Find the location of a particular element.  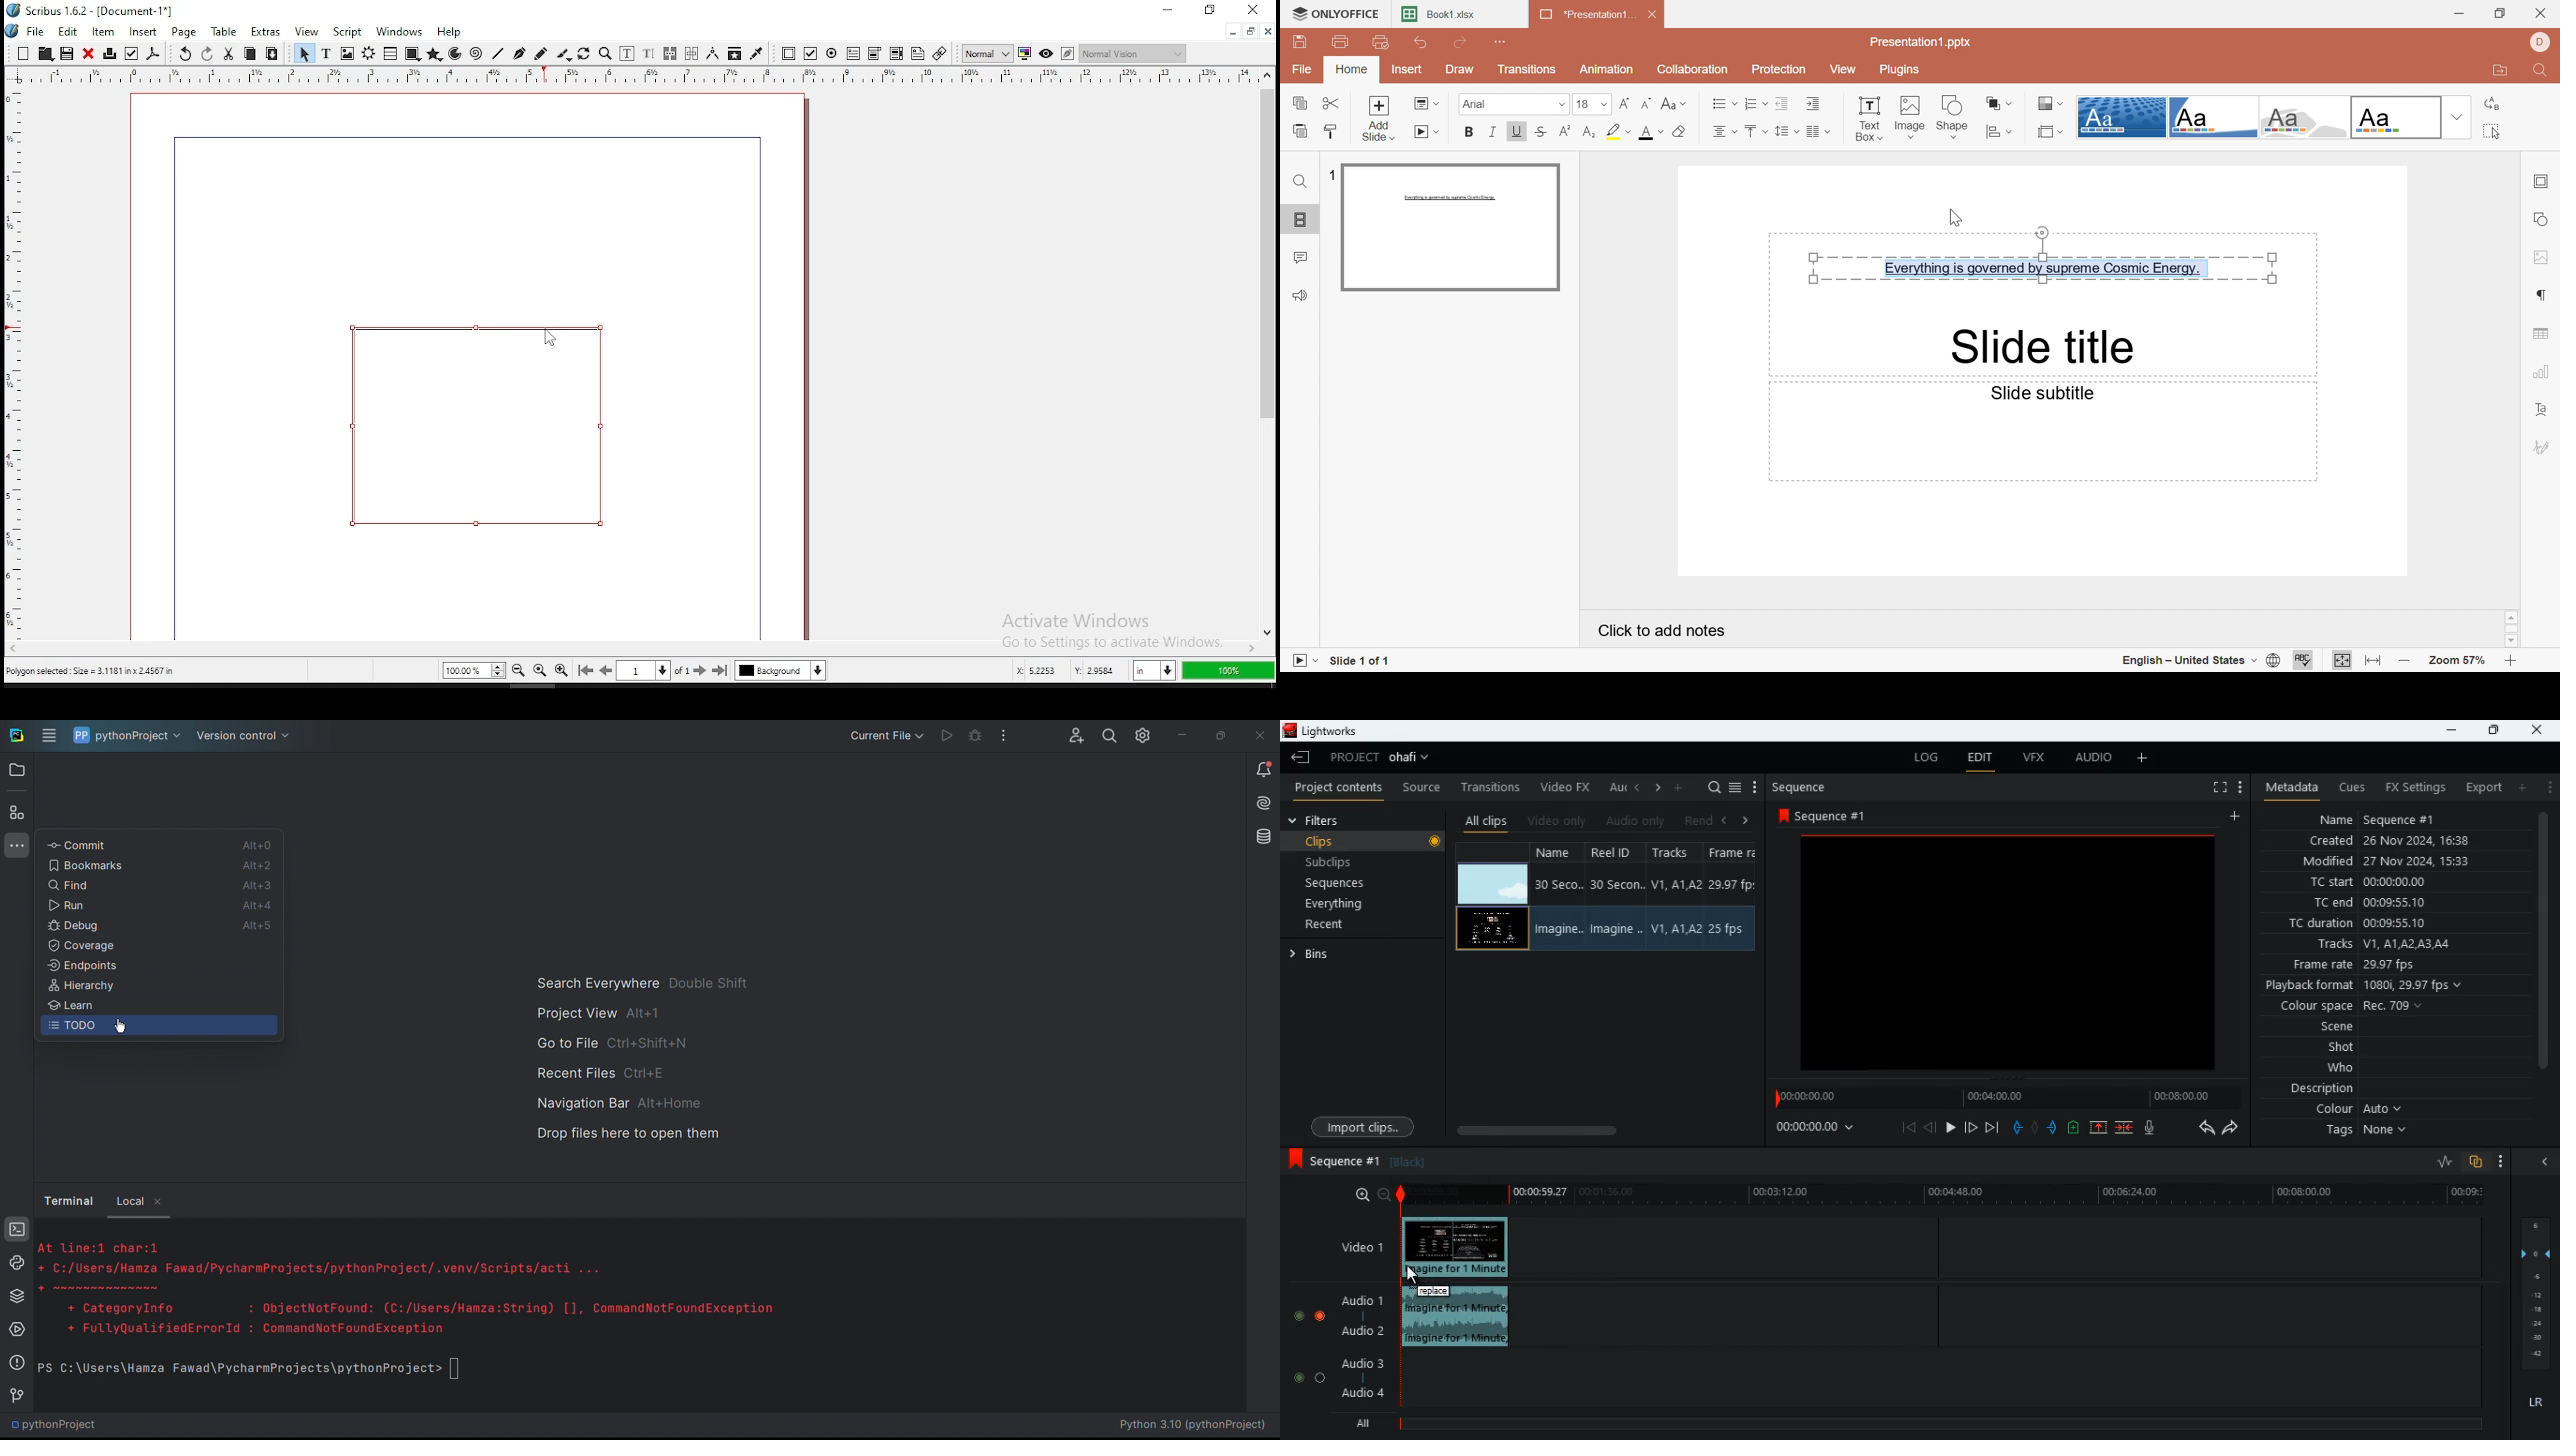

subscript is located at coordinates (1590, 131).